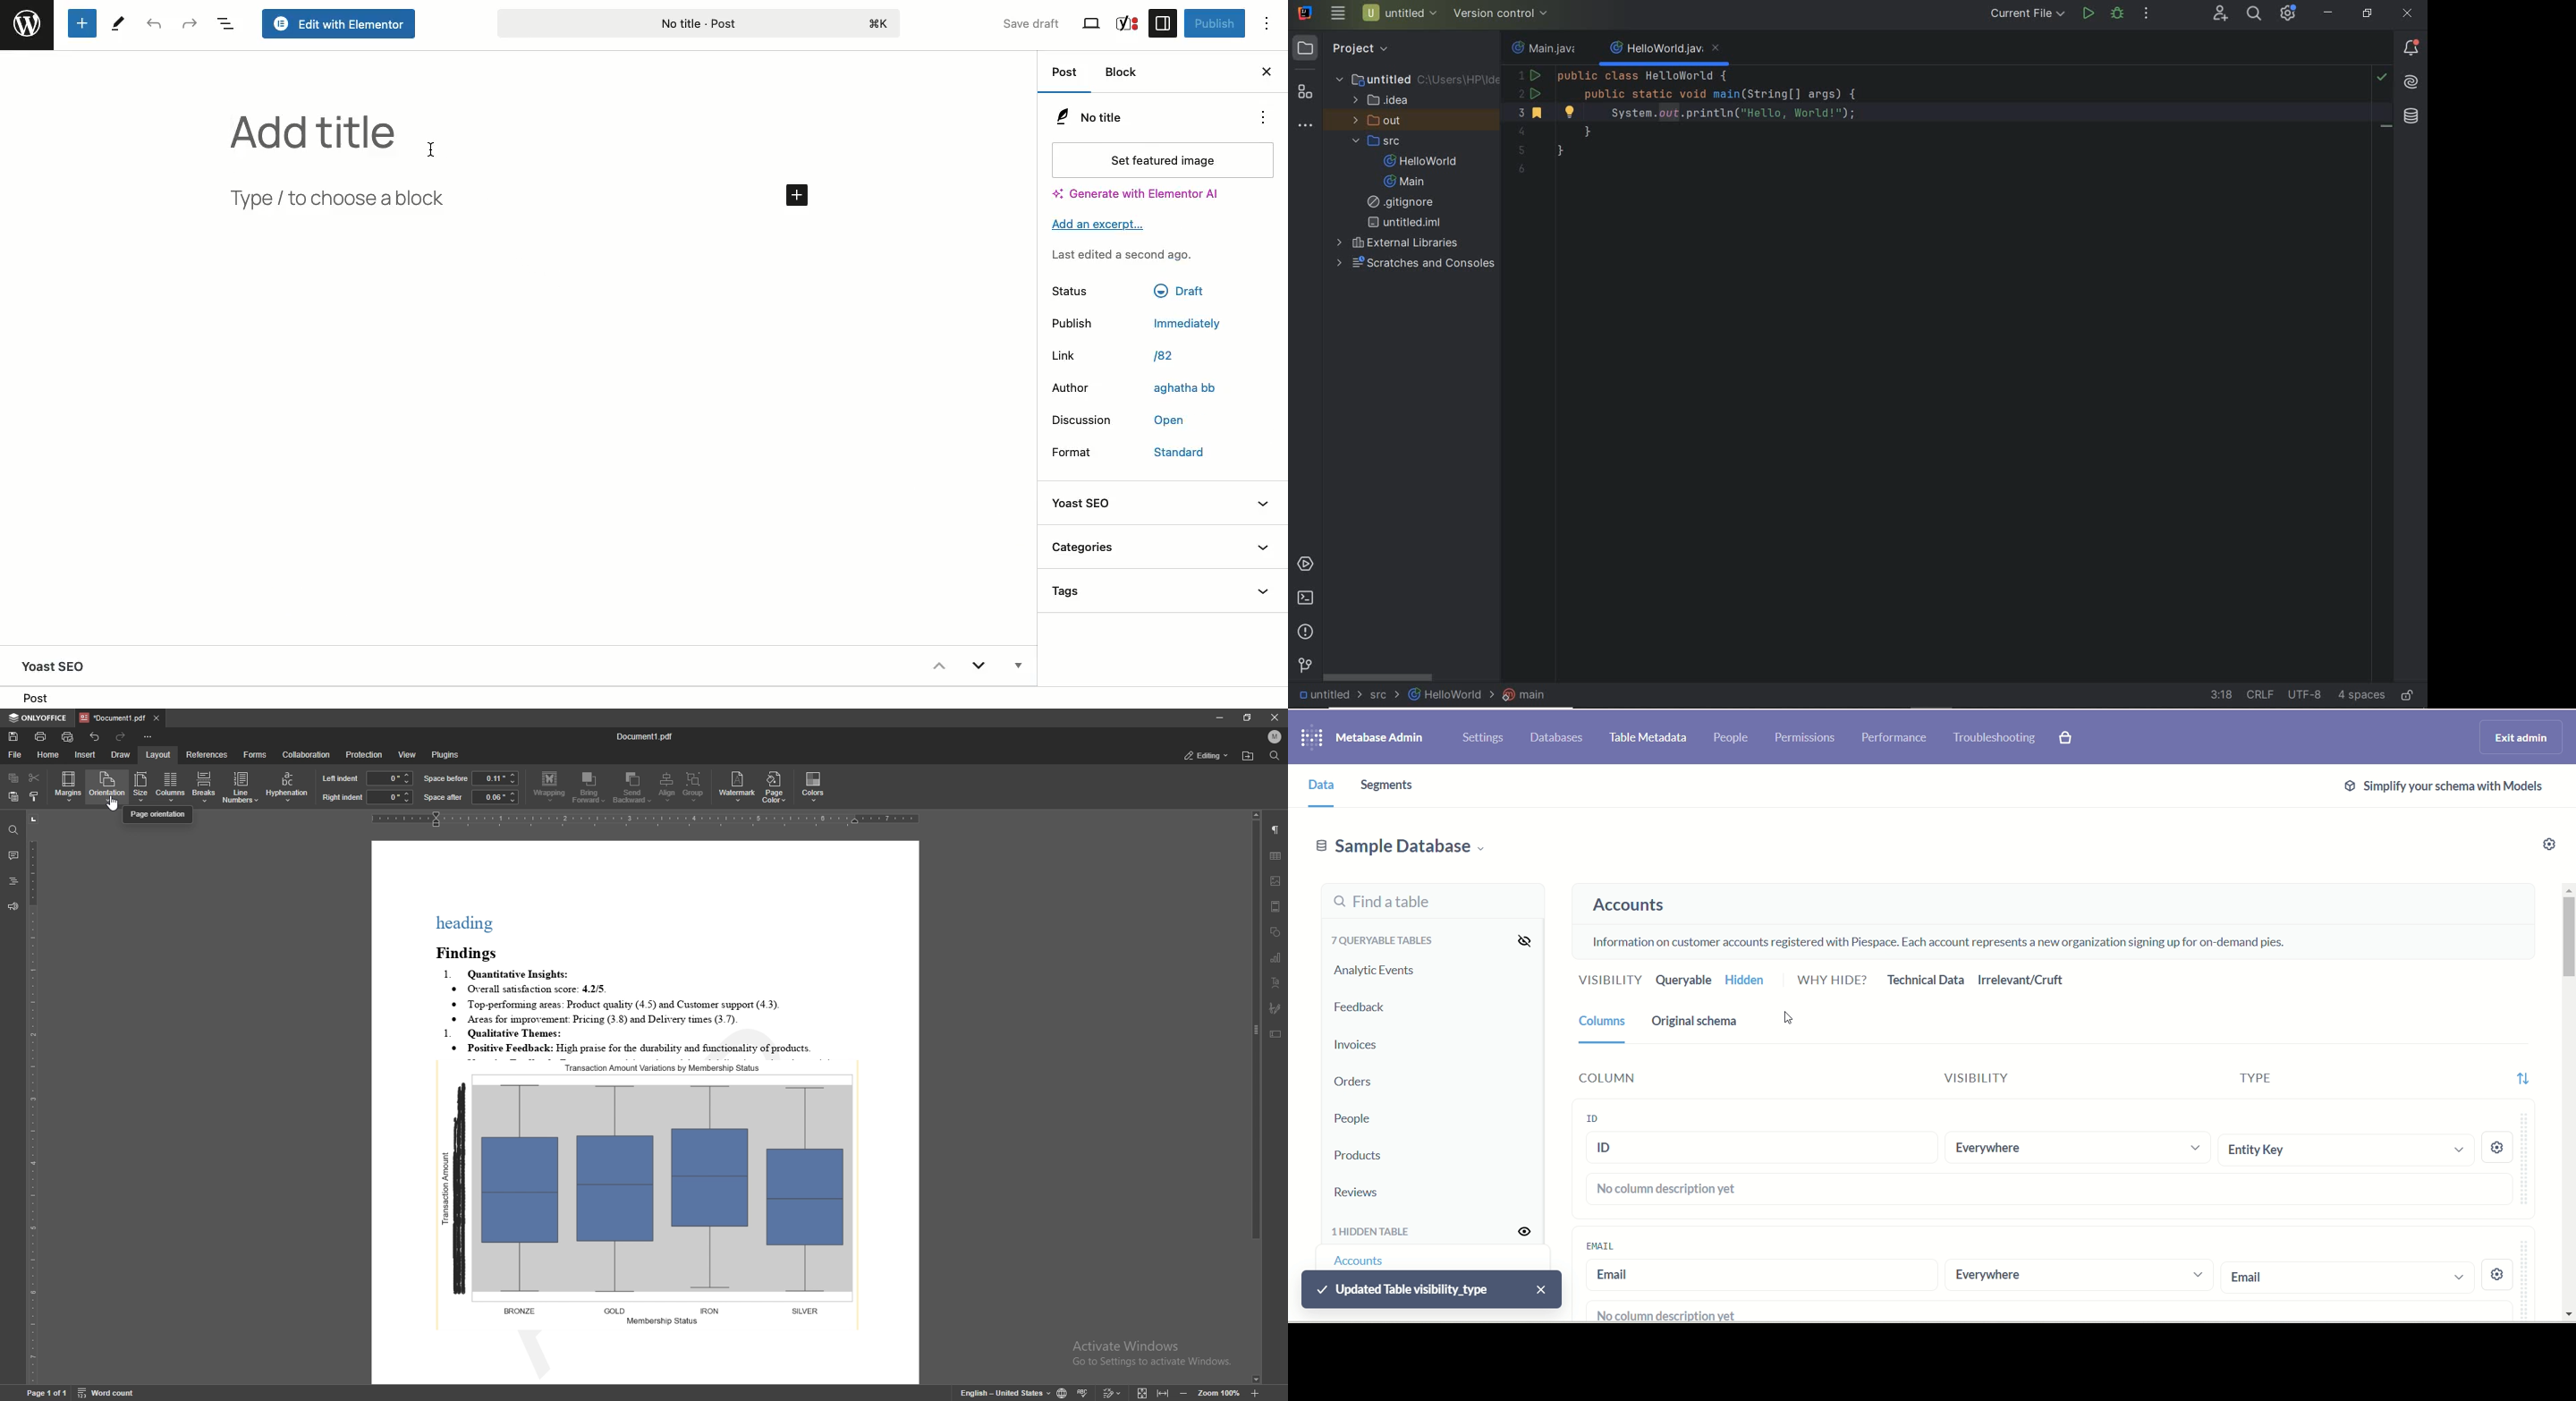 The width and height of the screenshot is (2576, 1428). I want to click on columns, so click(1604, 1027).